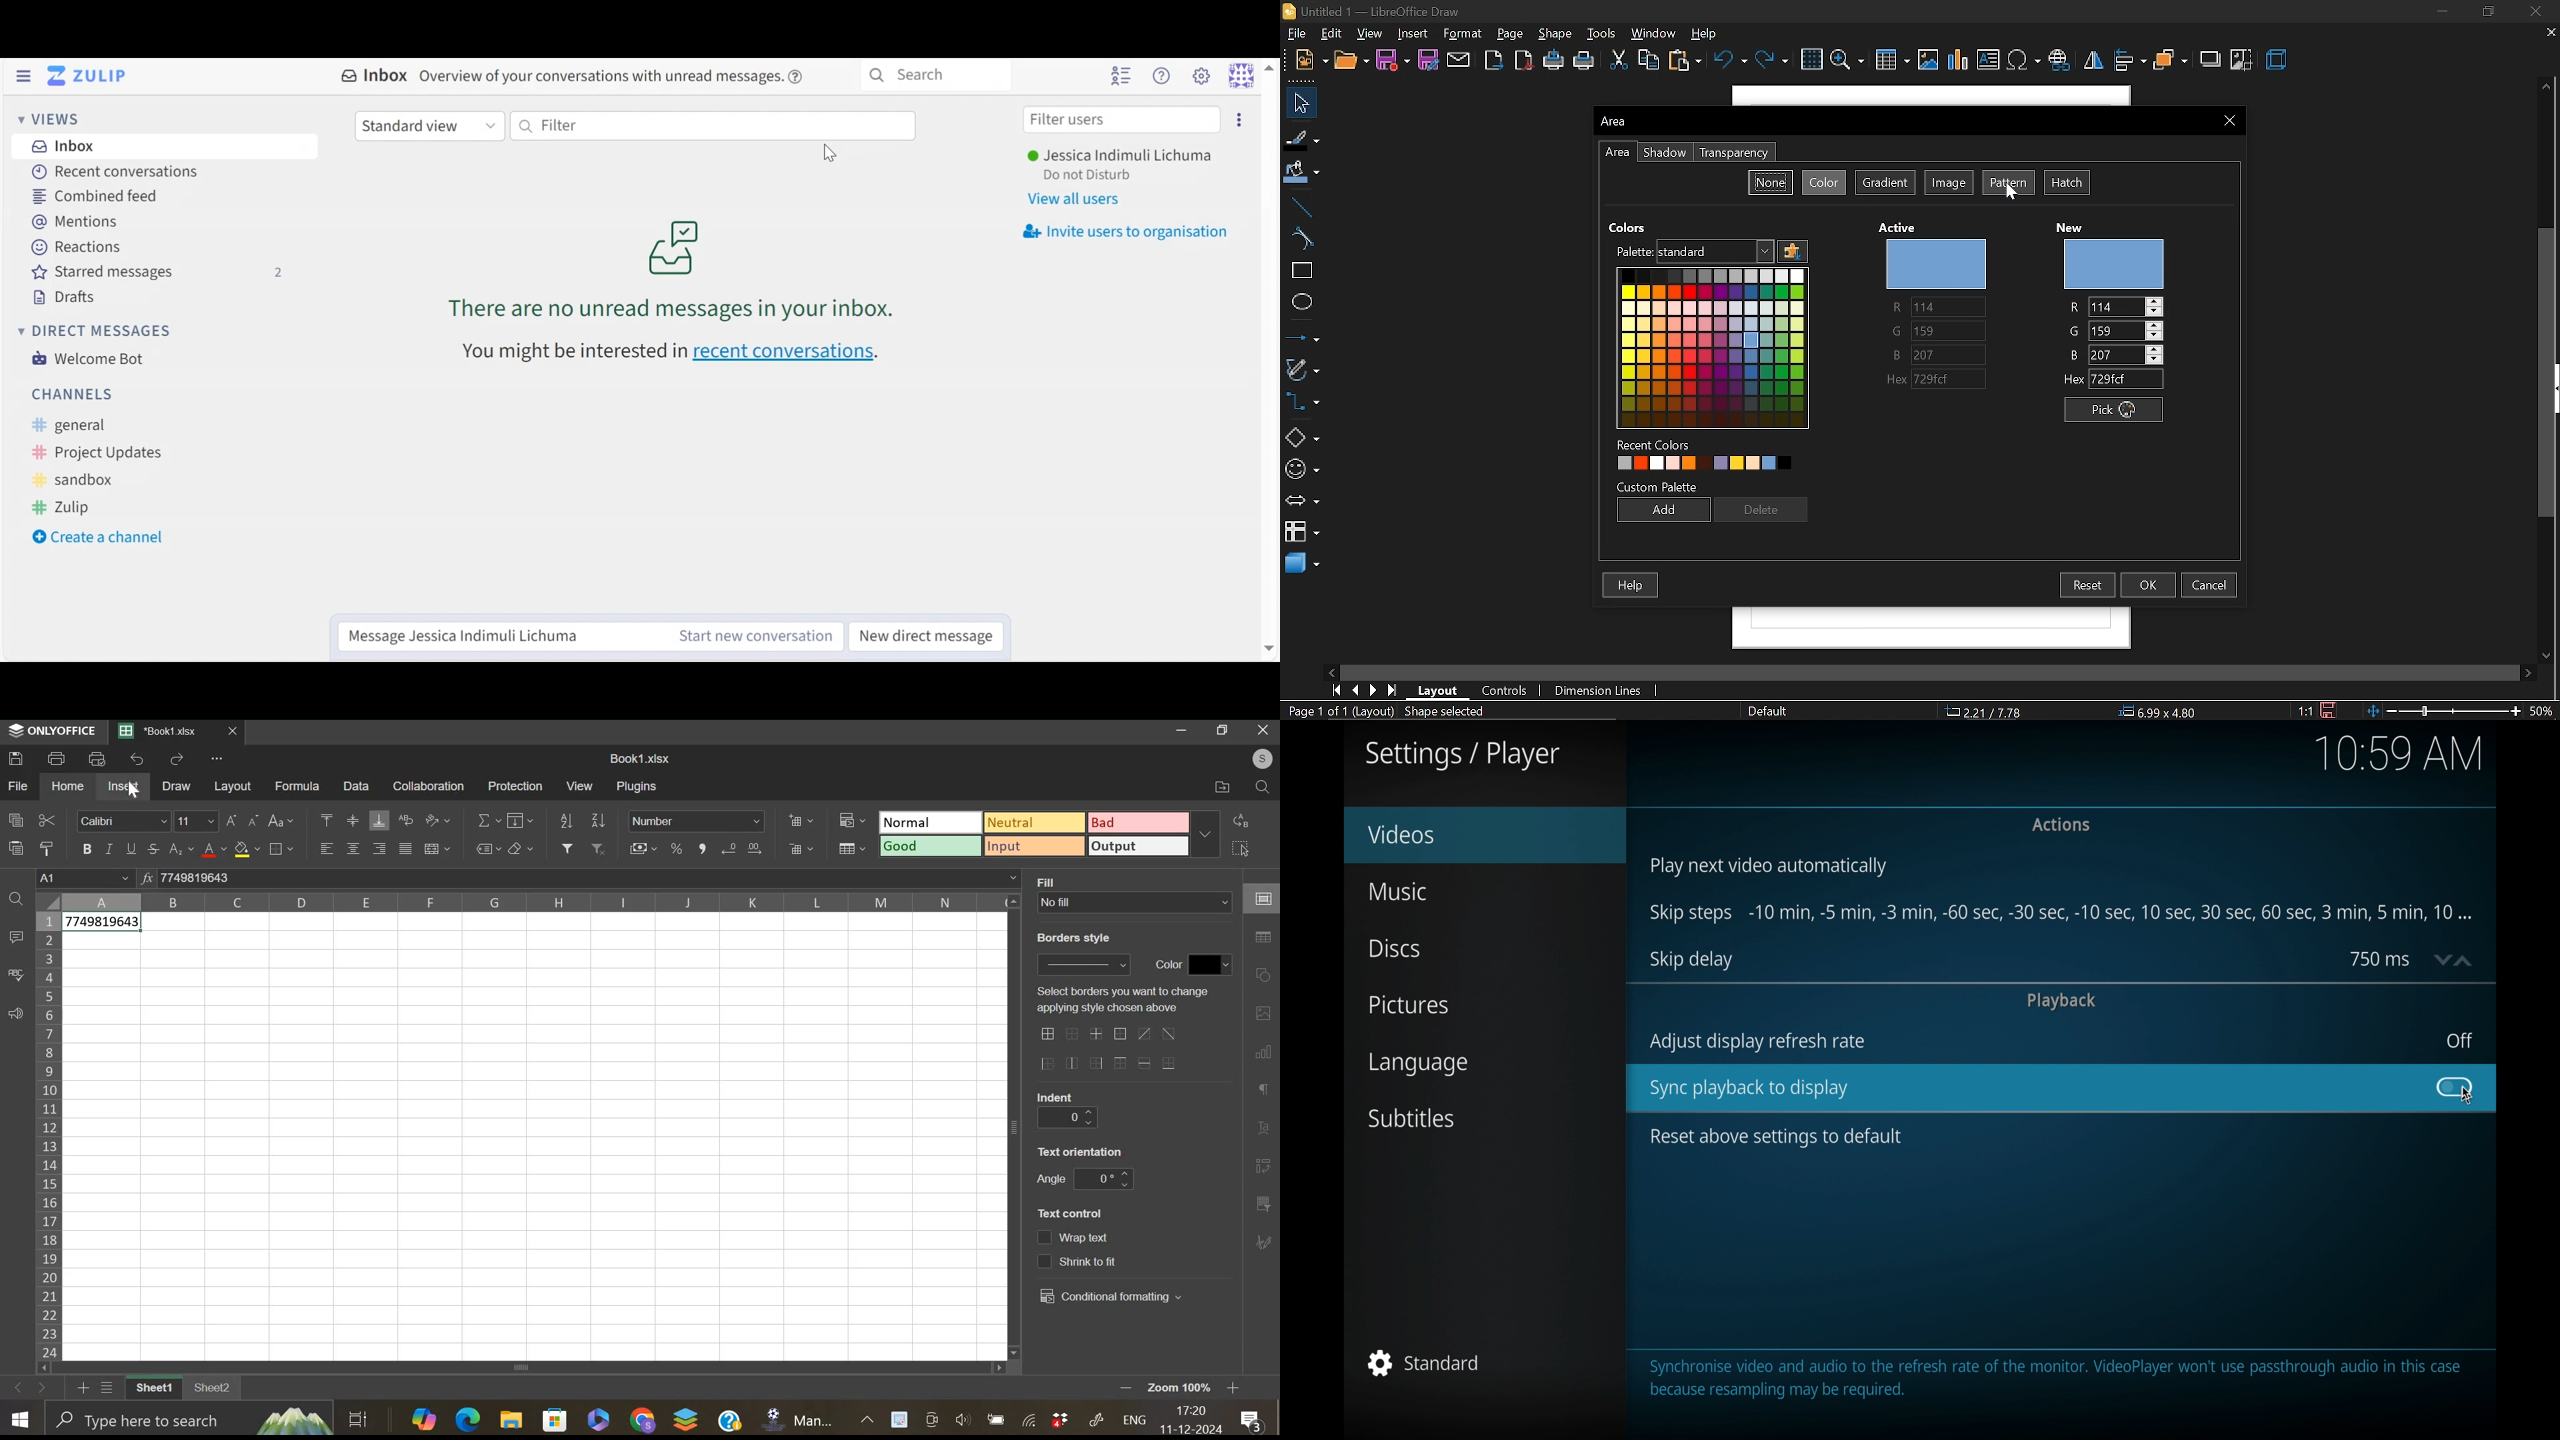 This screenshot has height=1456, width=2576. I want to click on recent colors, so click(1701, 462).